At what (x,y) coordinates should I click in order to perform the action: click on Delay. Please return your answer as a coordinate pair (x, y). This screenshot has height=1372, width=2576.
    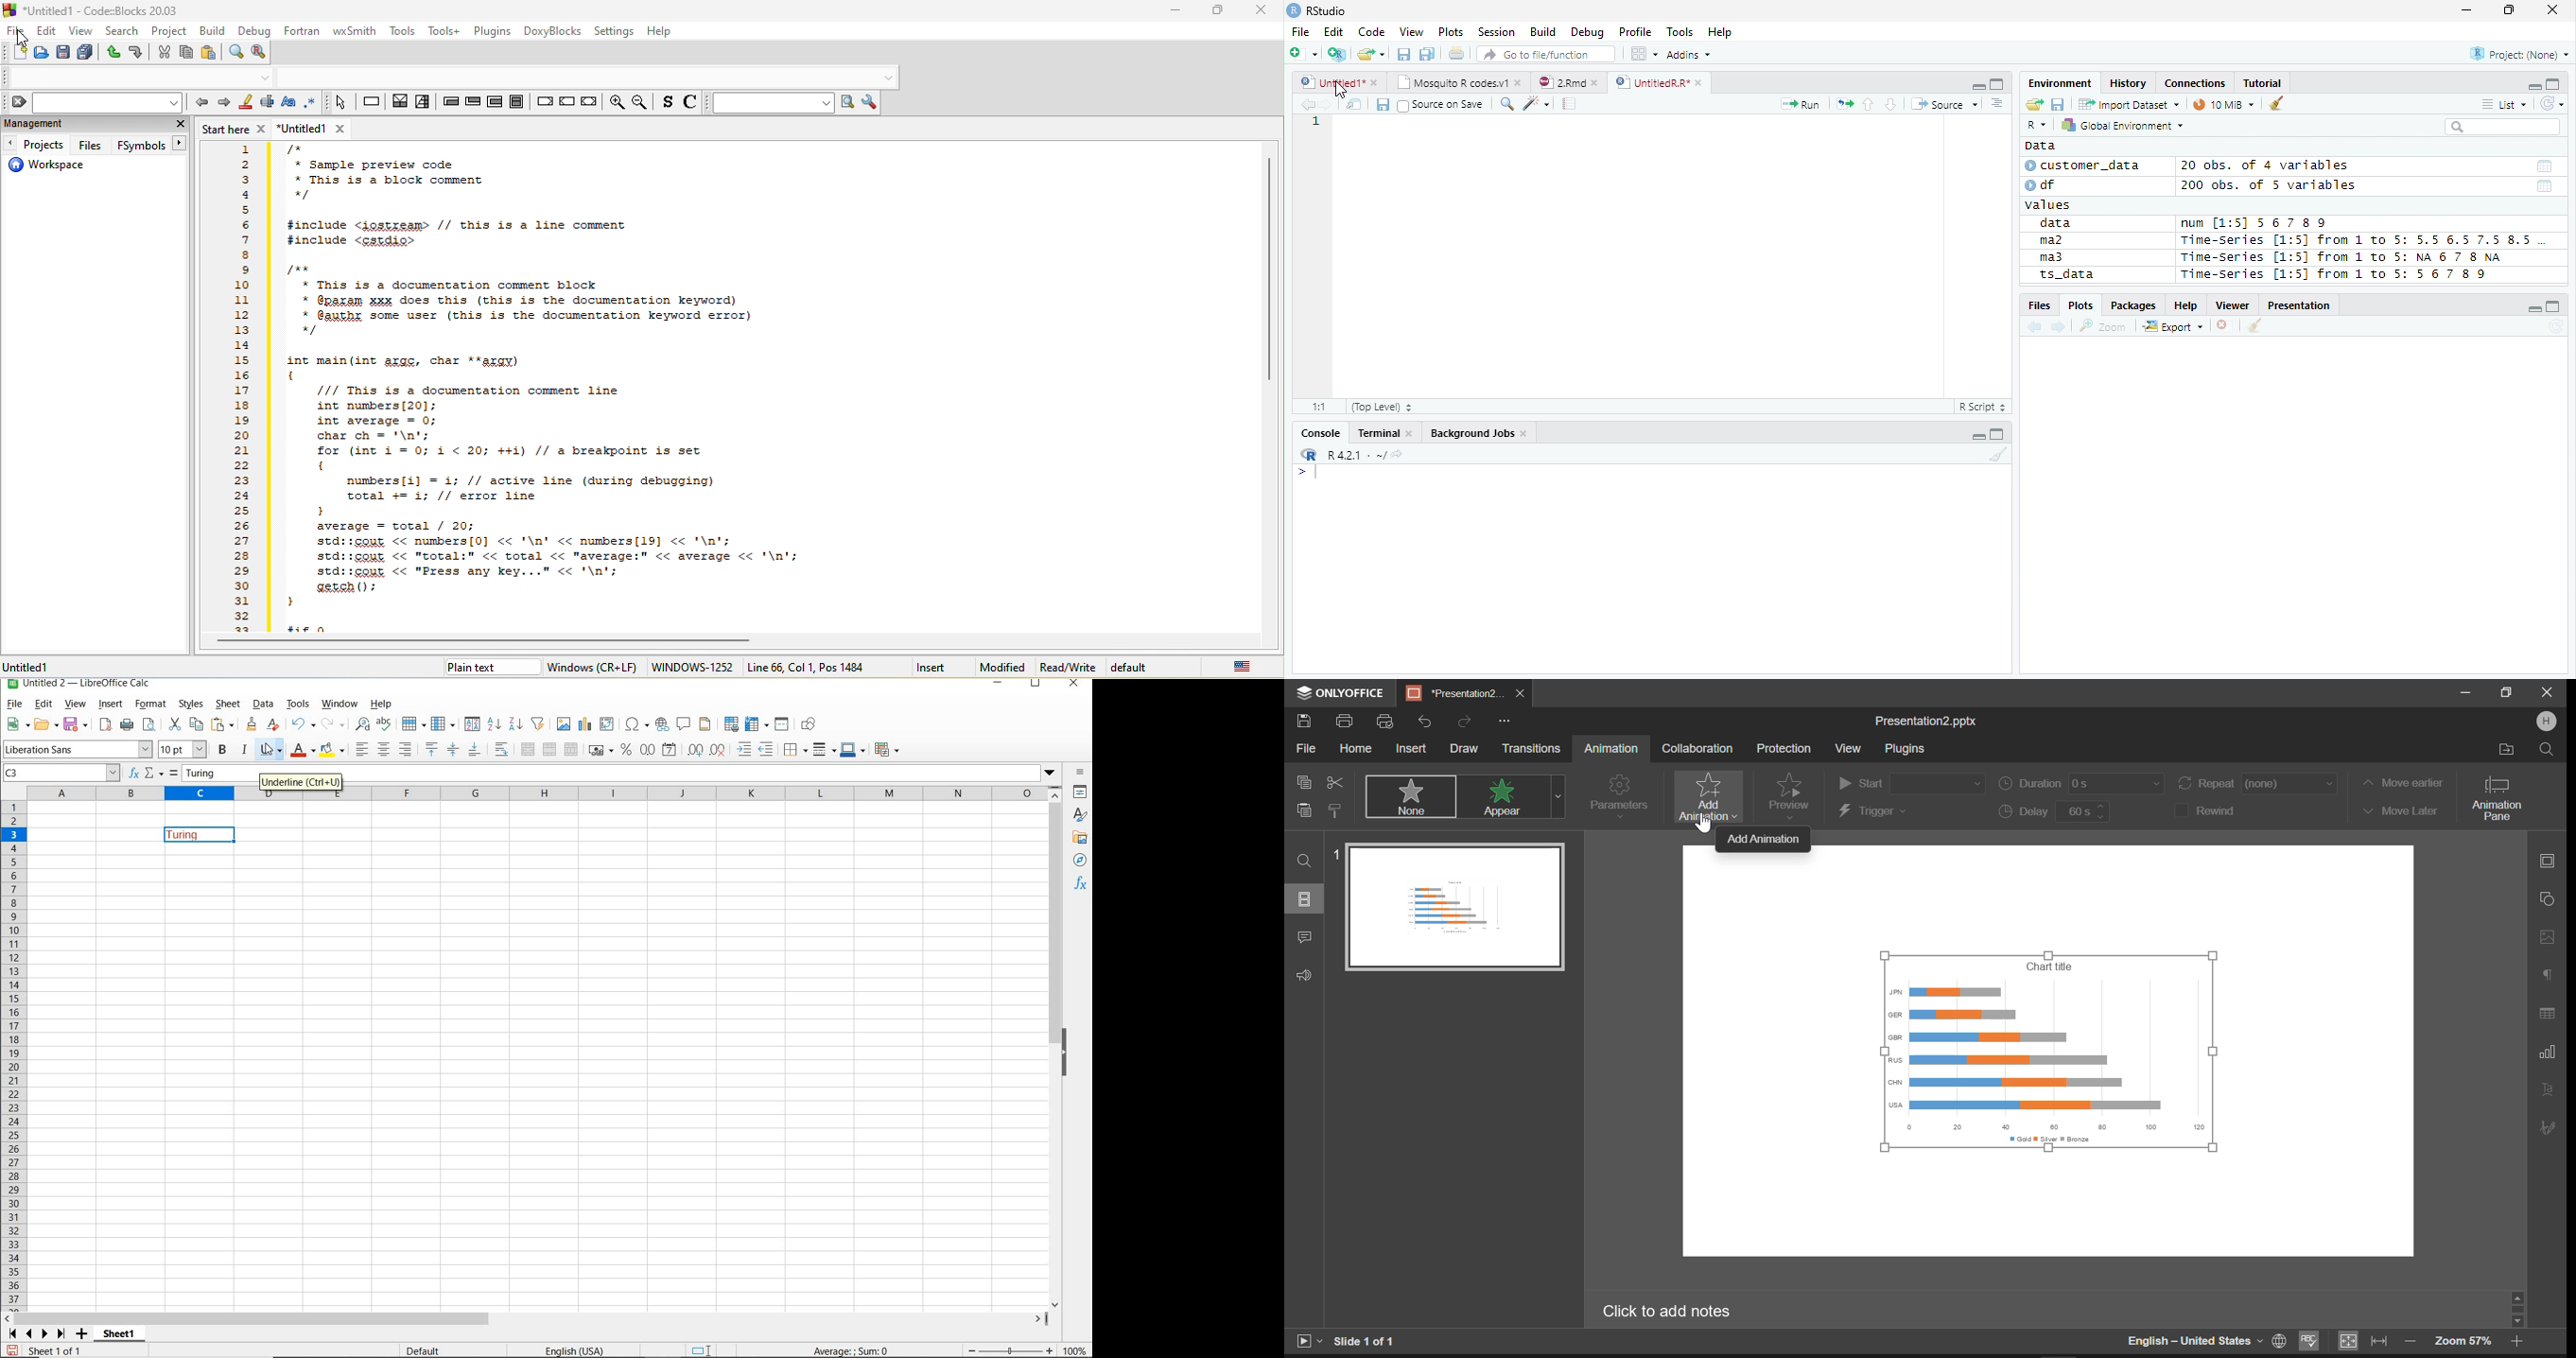
    Looking at the image, I should click on (2053, 813).